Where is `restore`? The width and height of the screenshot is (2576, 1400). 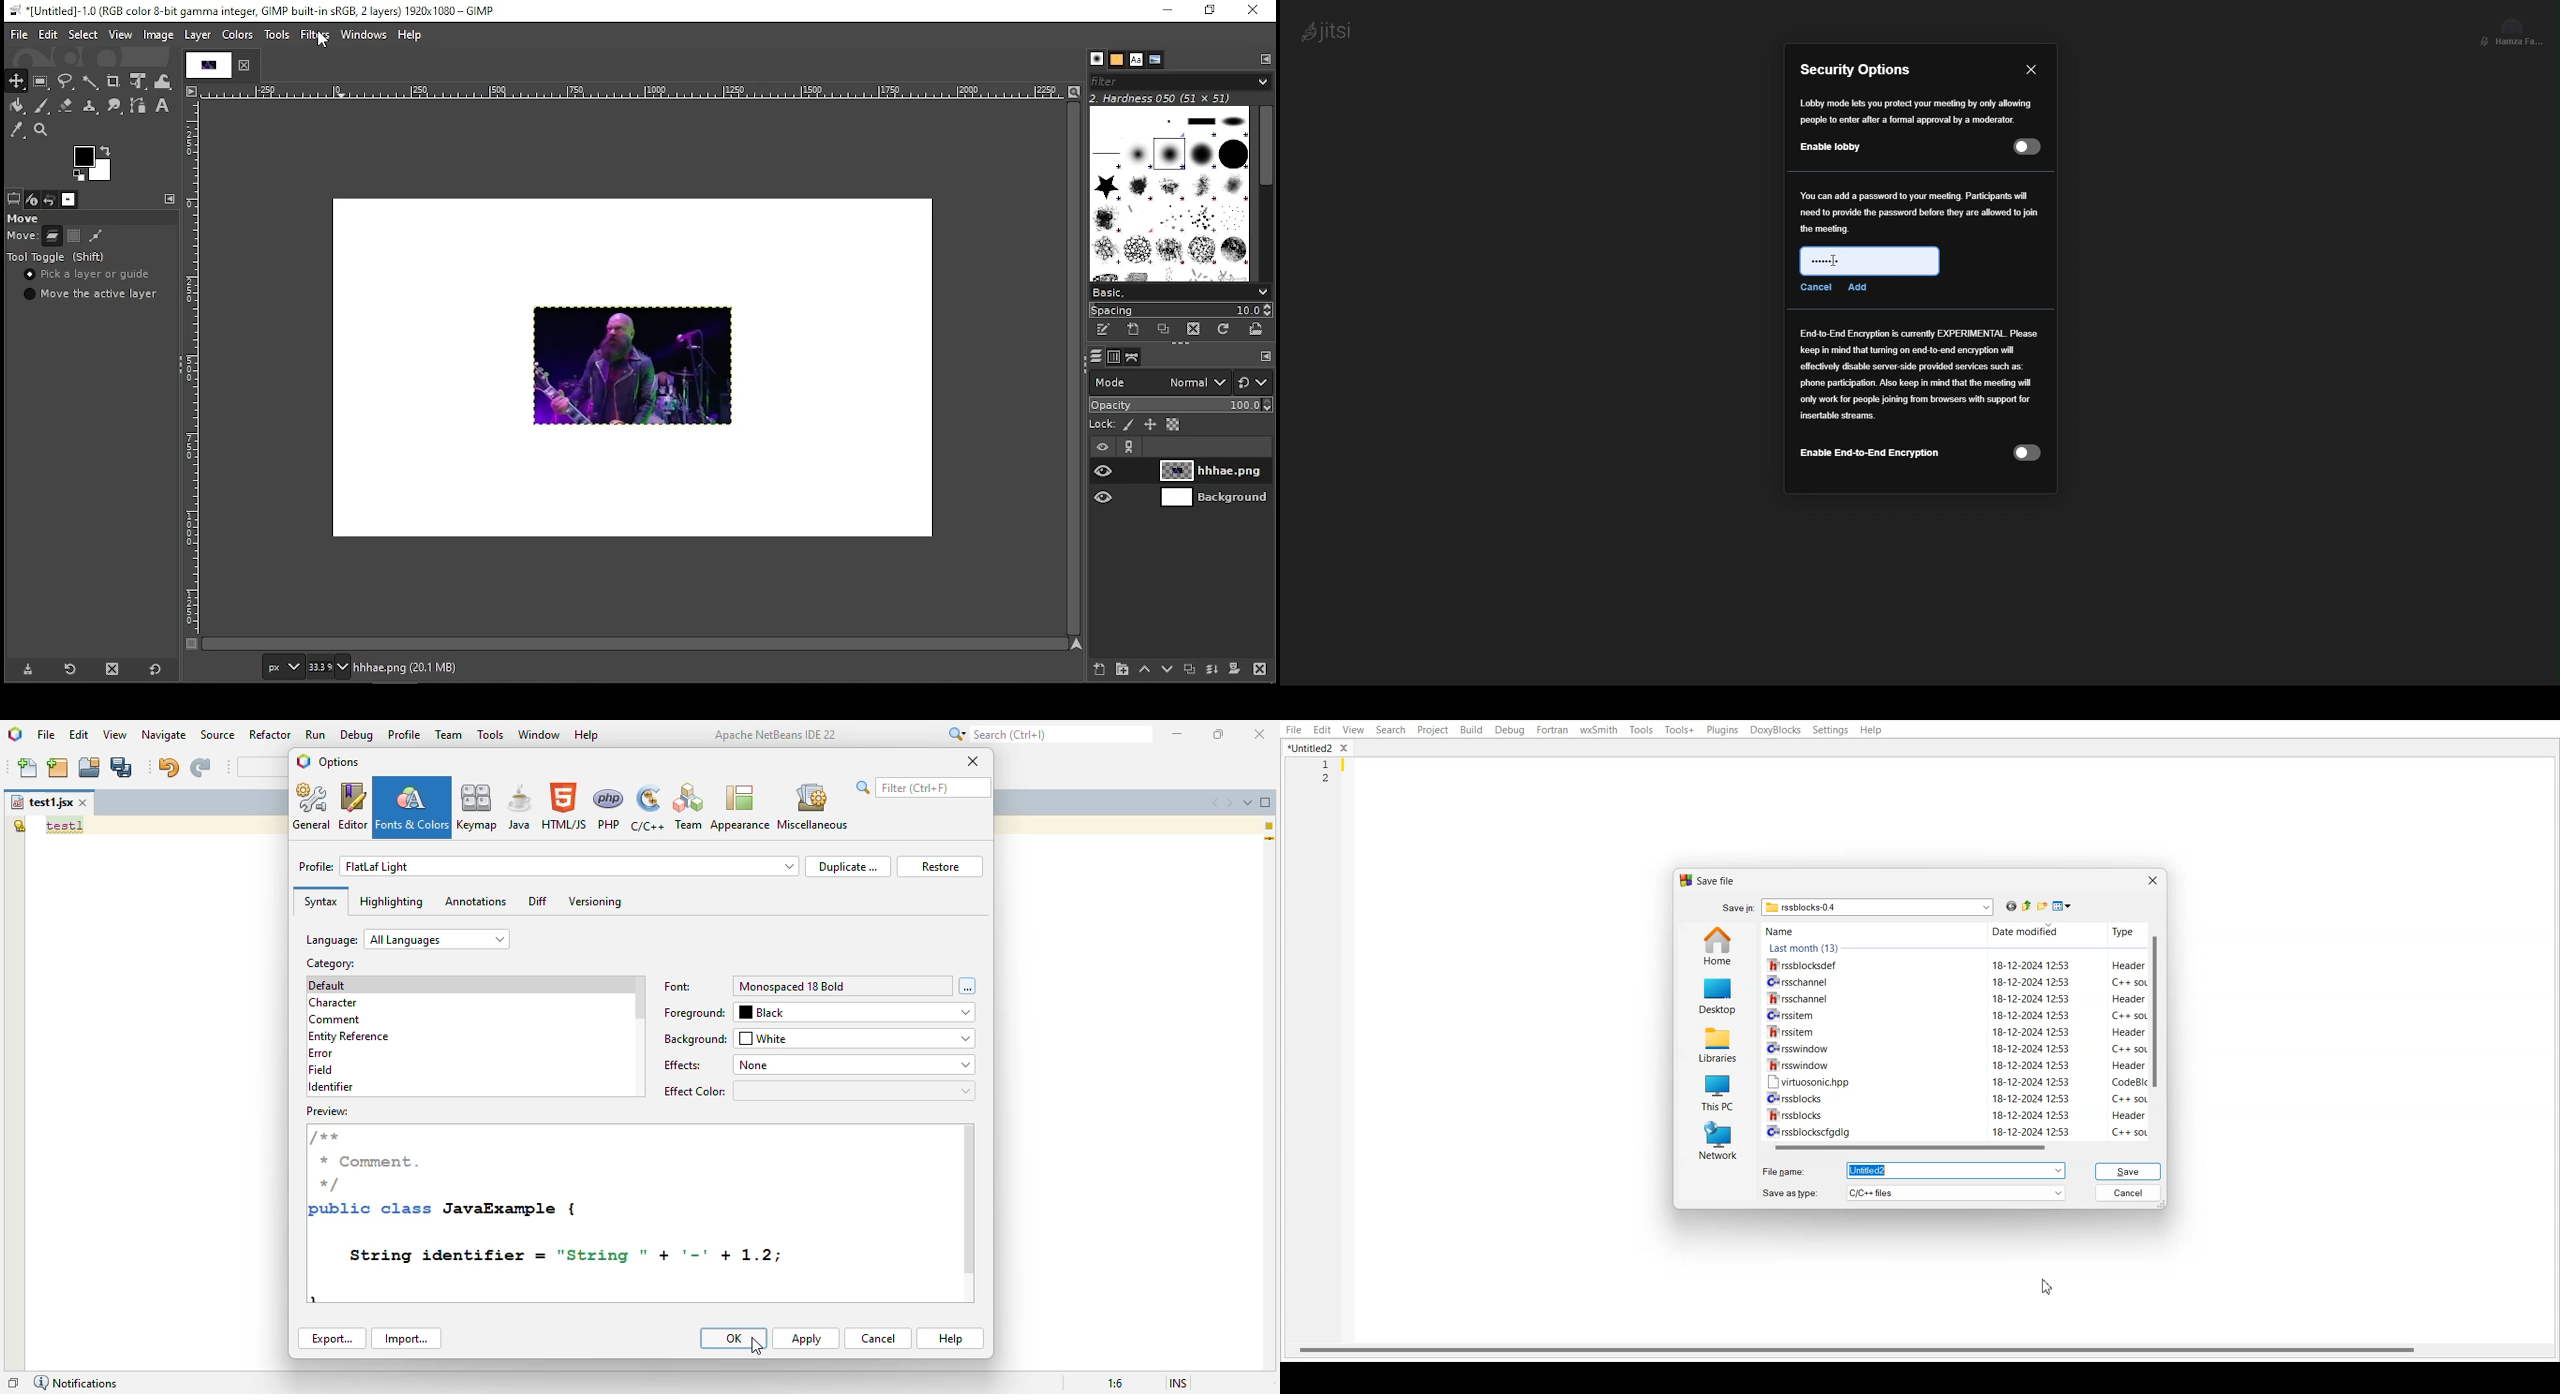 restore is located at coordinates (1211, 10).